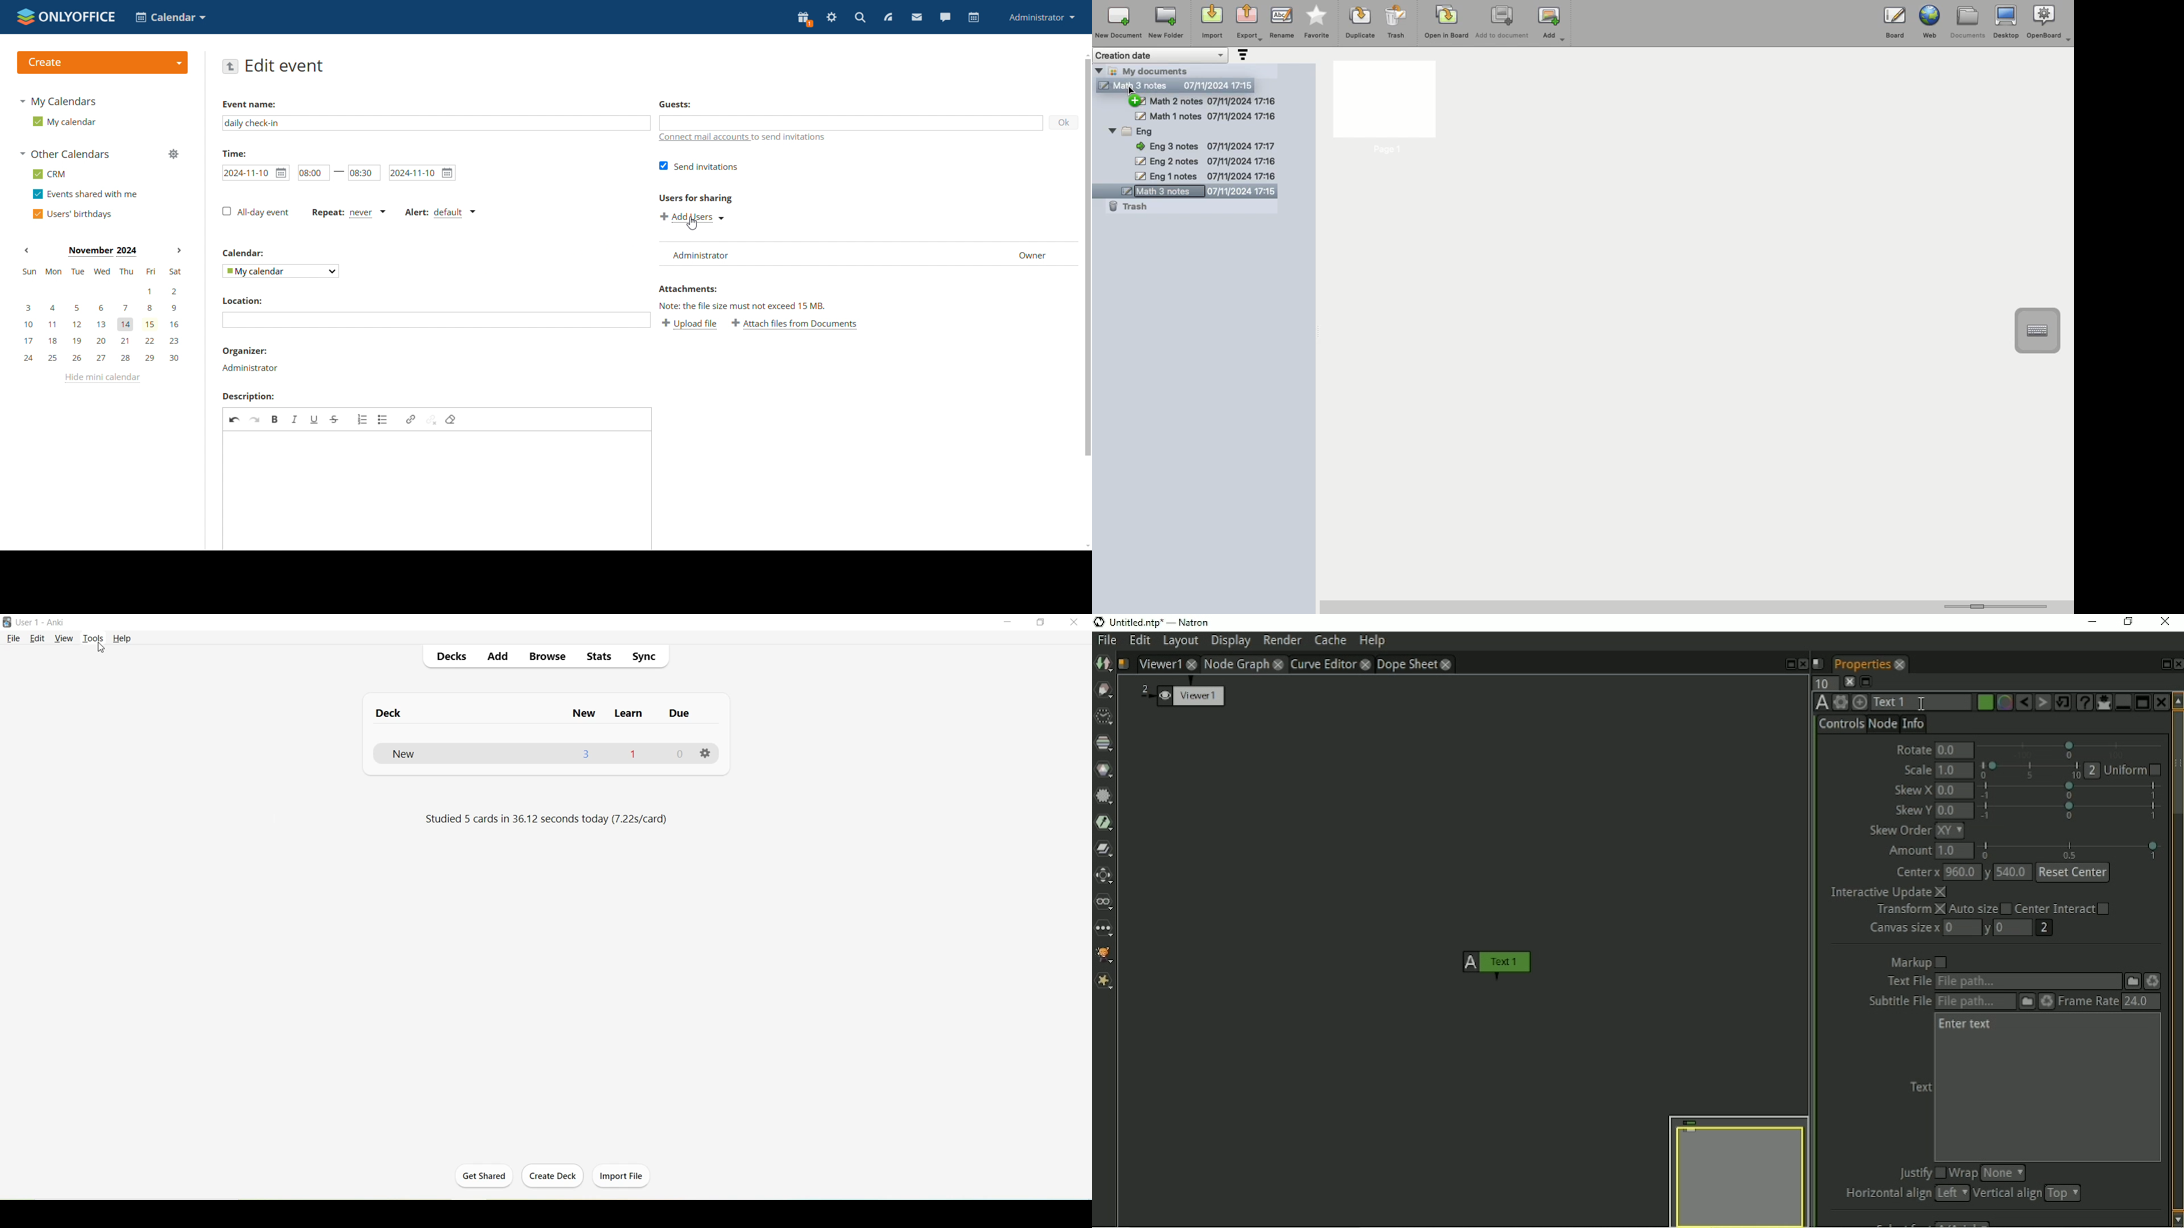 Image resolution: width=2184 pixels, height=1232 pixels. I want to click on cursor, so click(1134, 93).